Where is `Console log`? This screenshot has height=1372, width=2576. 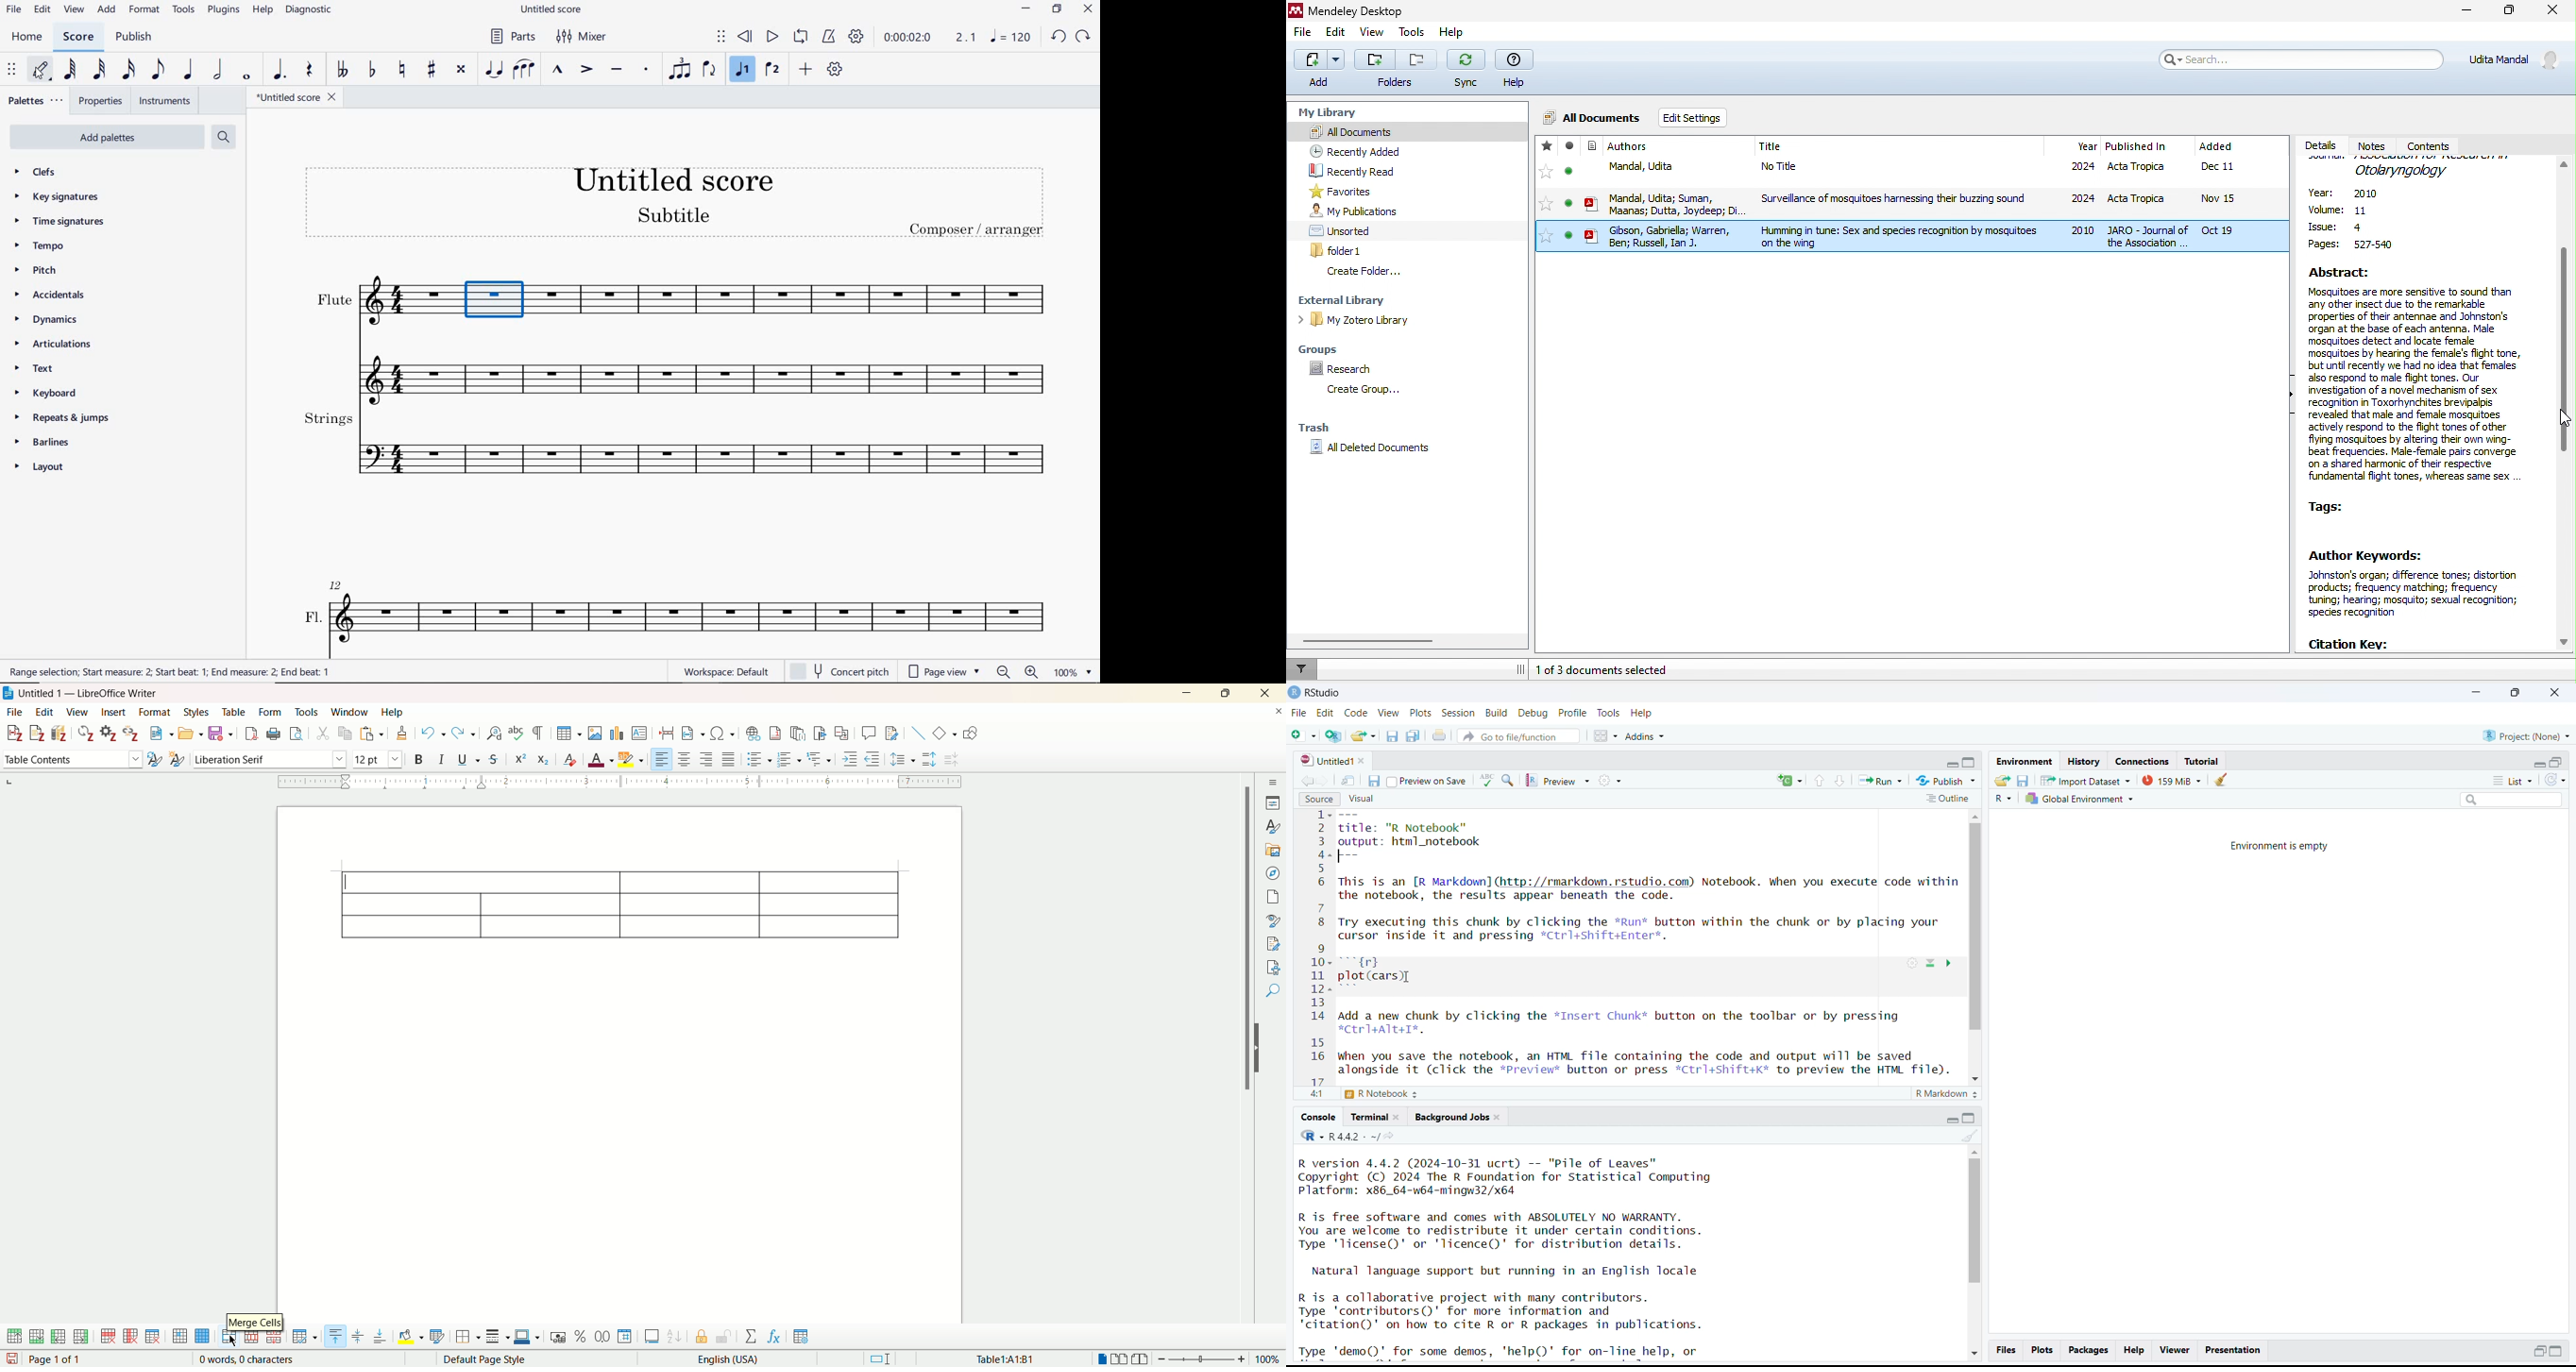
Console log is located at coordinates (1521, 1256).